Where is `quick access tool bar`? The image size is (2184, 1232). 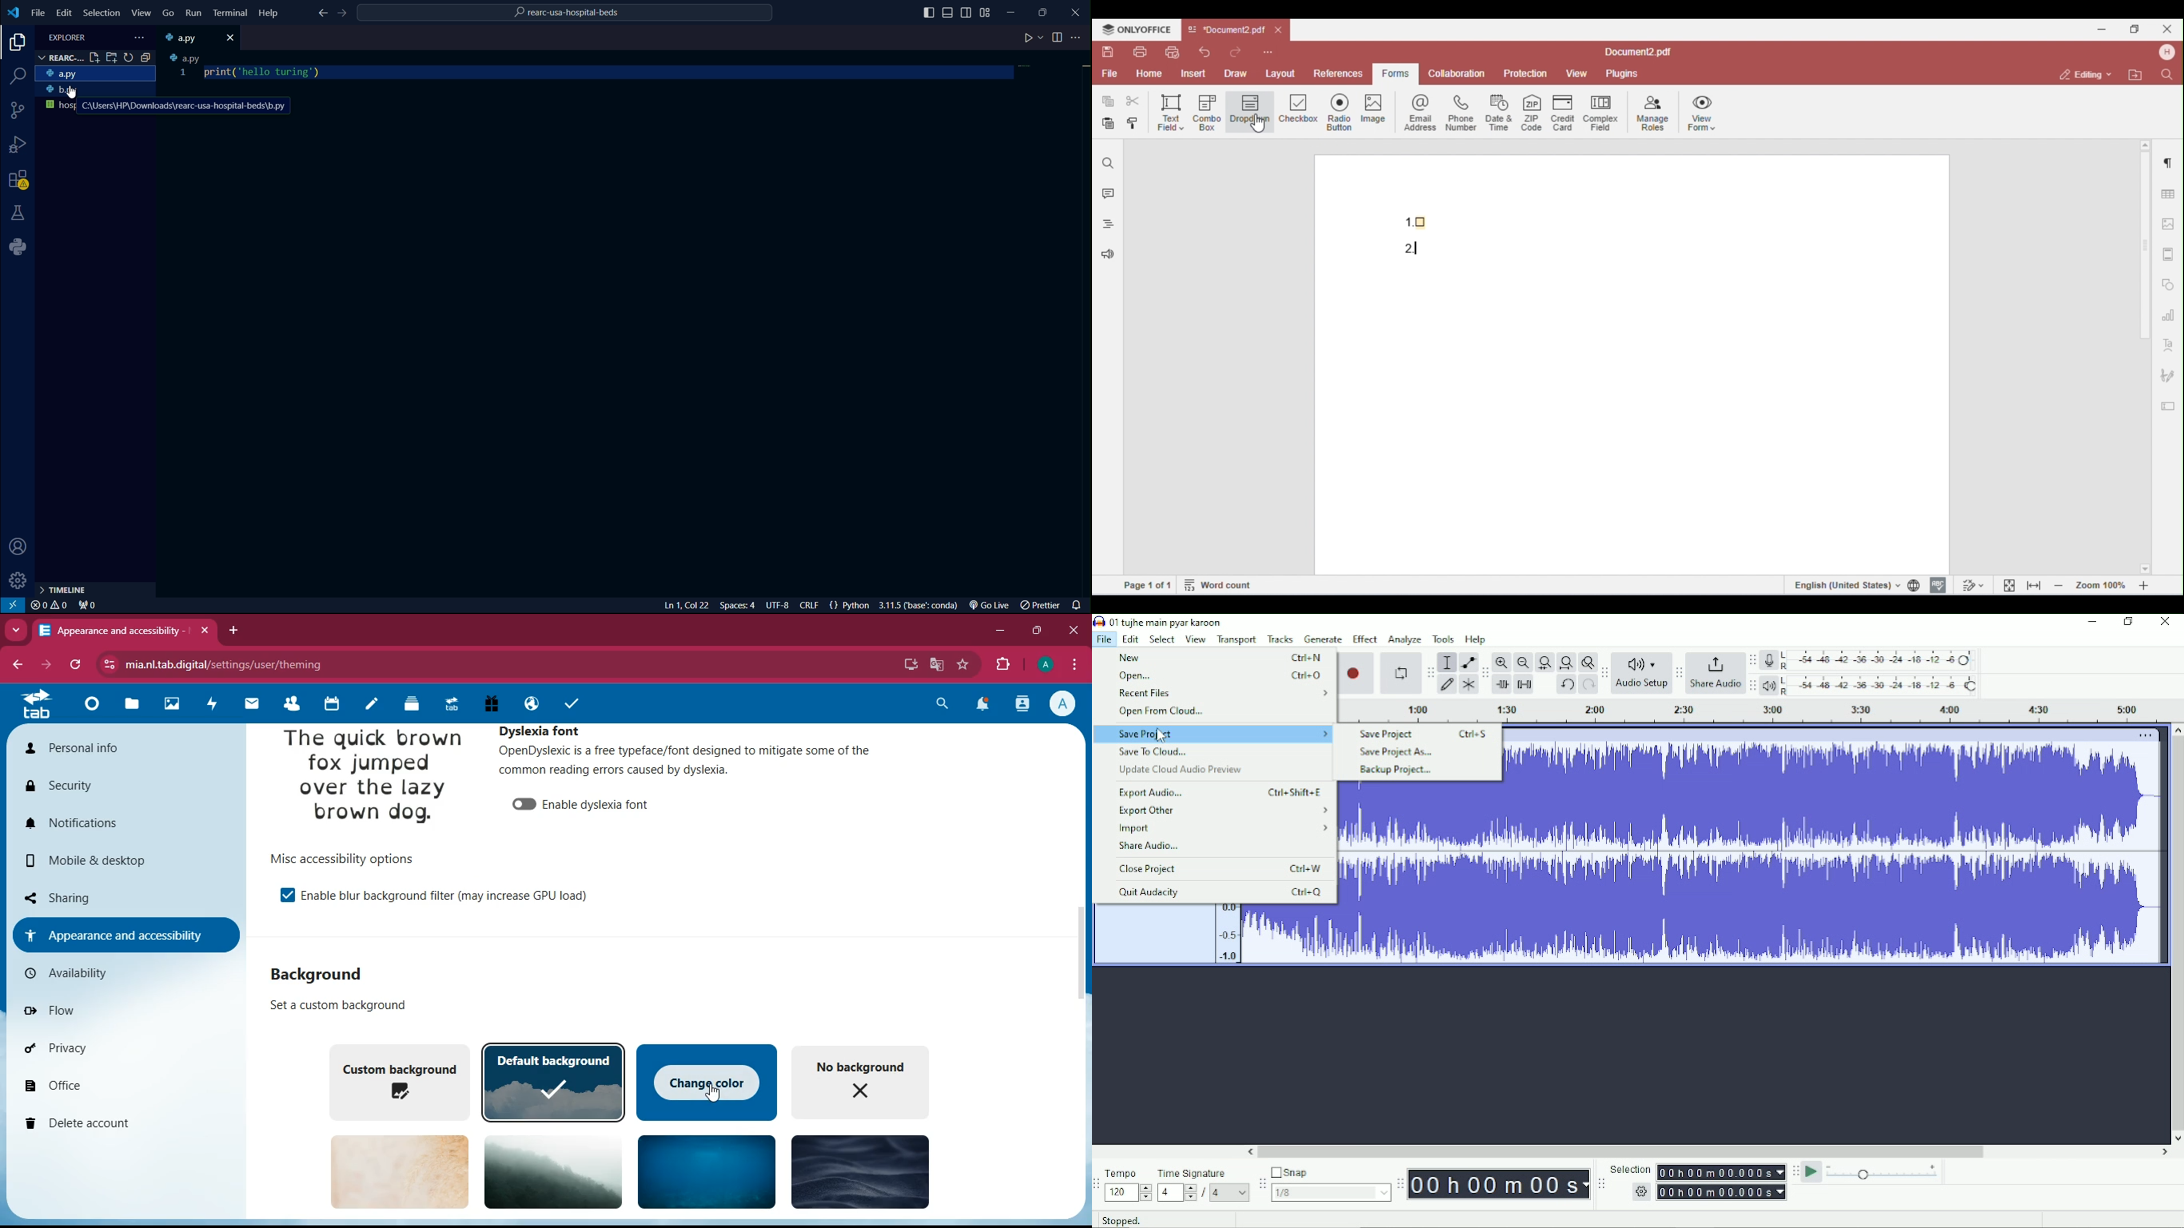
quick access tool bar is located at coordinates (1268, 51).